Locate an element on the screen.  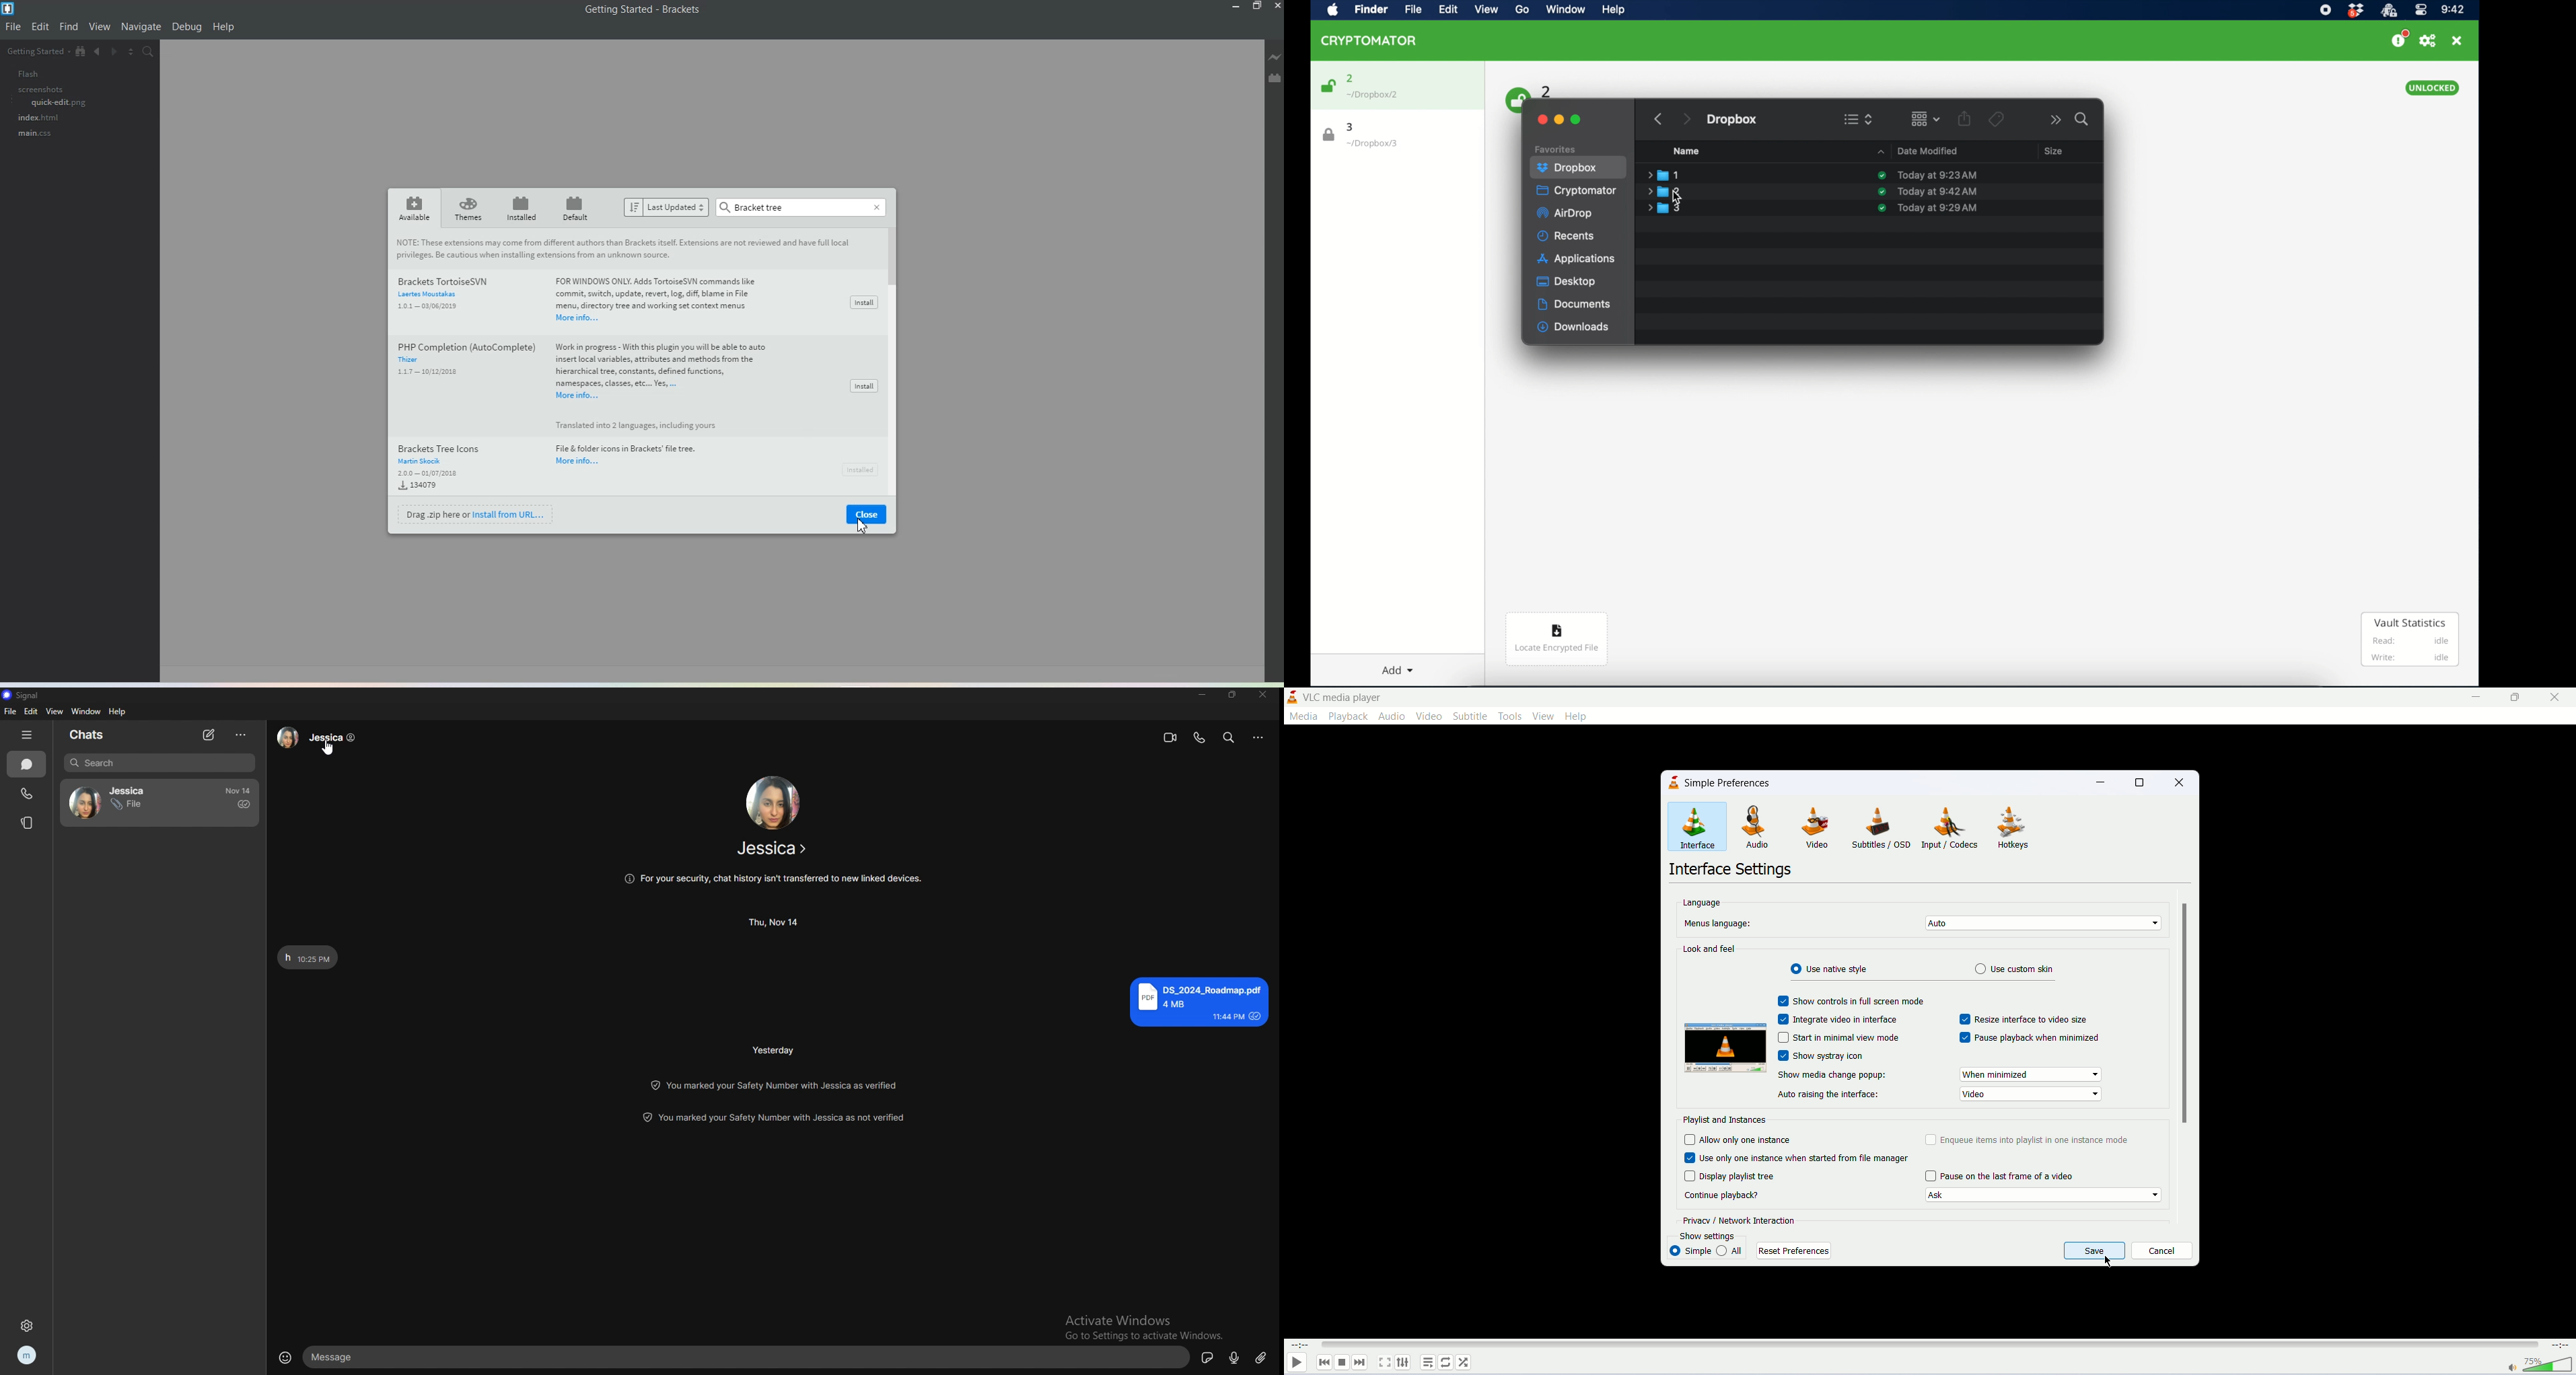
dropbox is located at coordinates (1567, 168).